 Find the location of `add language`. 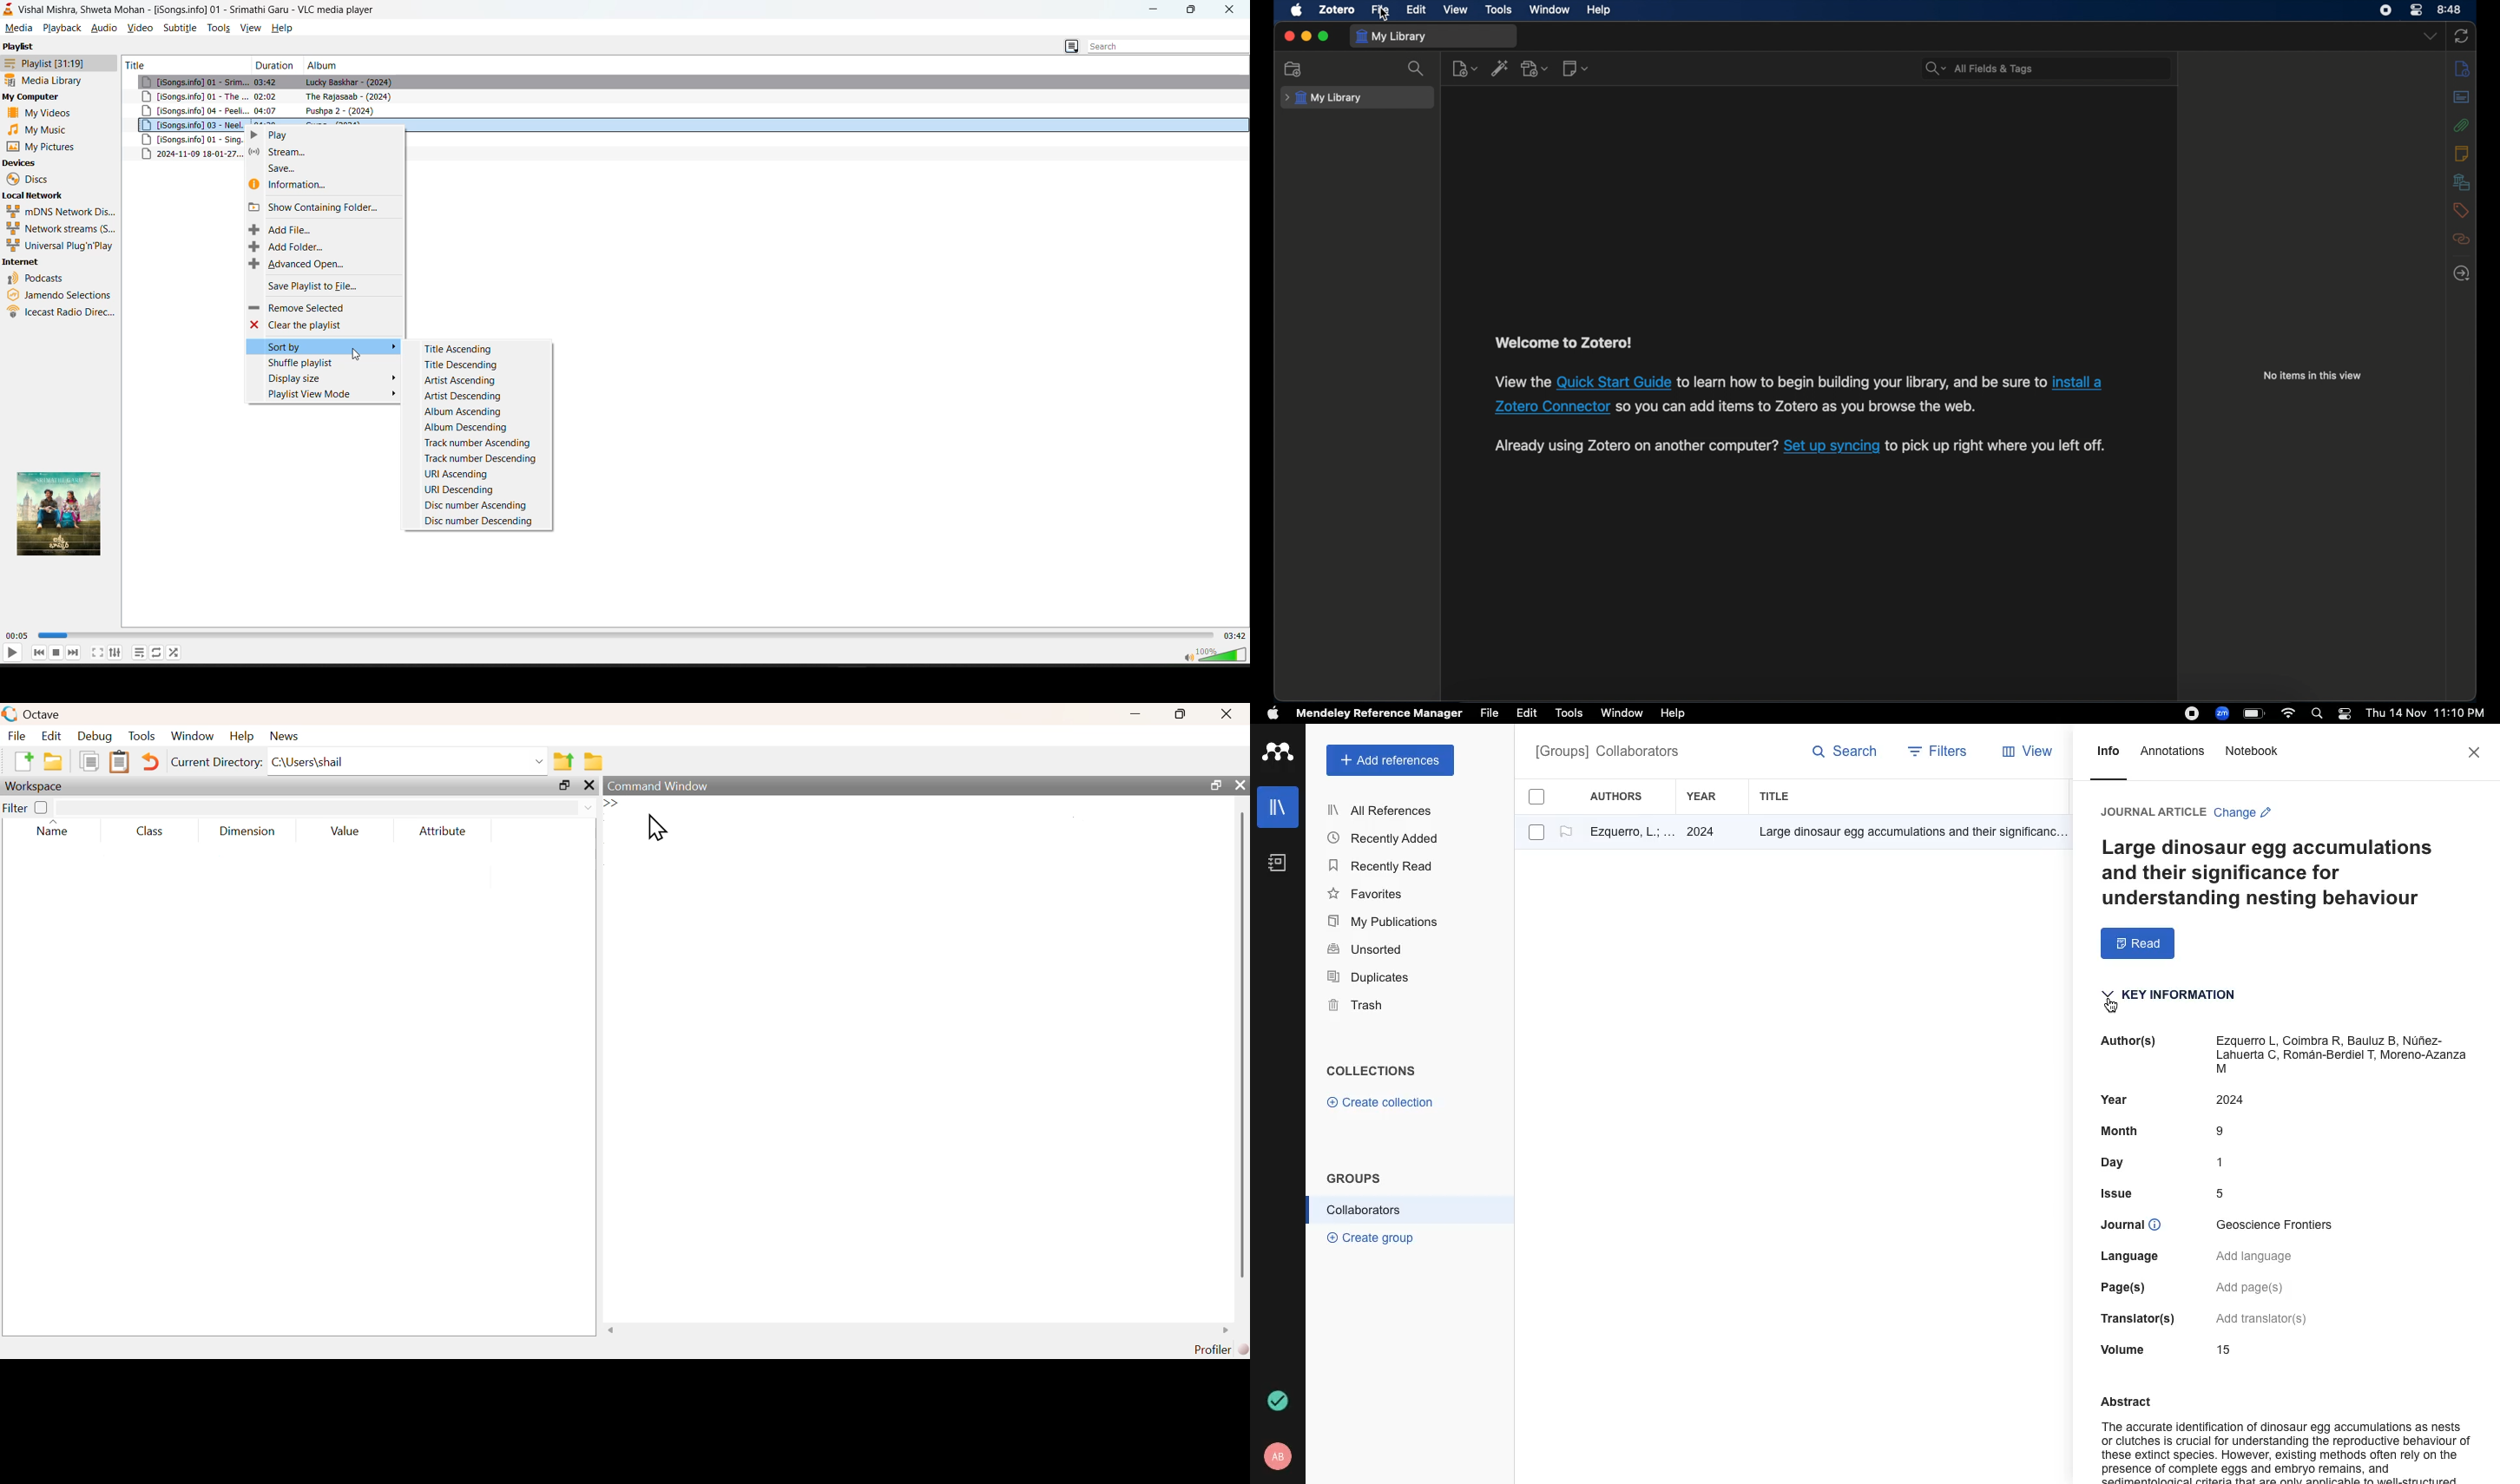

add language is located at coordinates (2258, 1257).